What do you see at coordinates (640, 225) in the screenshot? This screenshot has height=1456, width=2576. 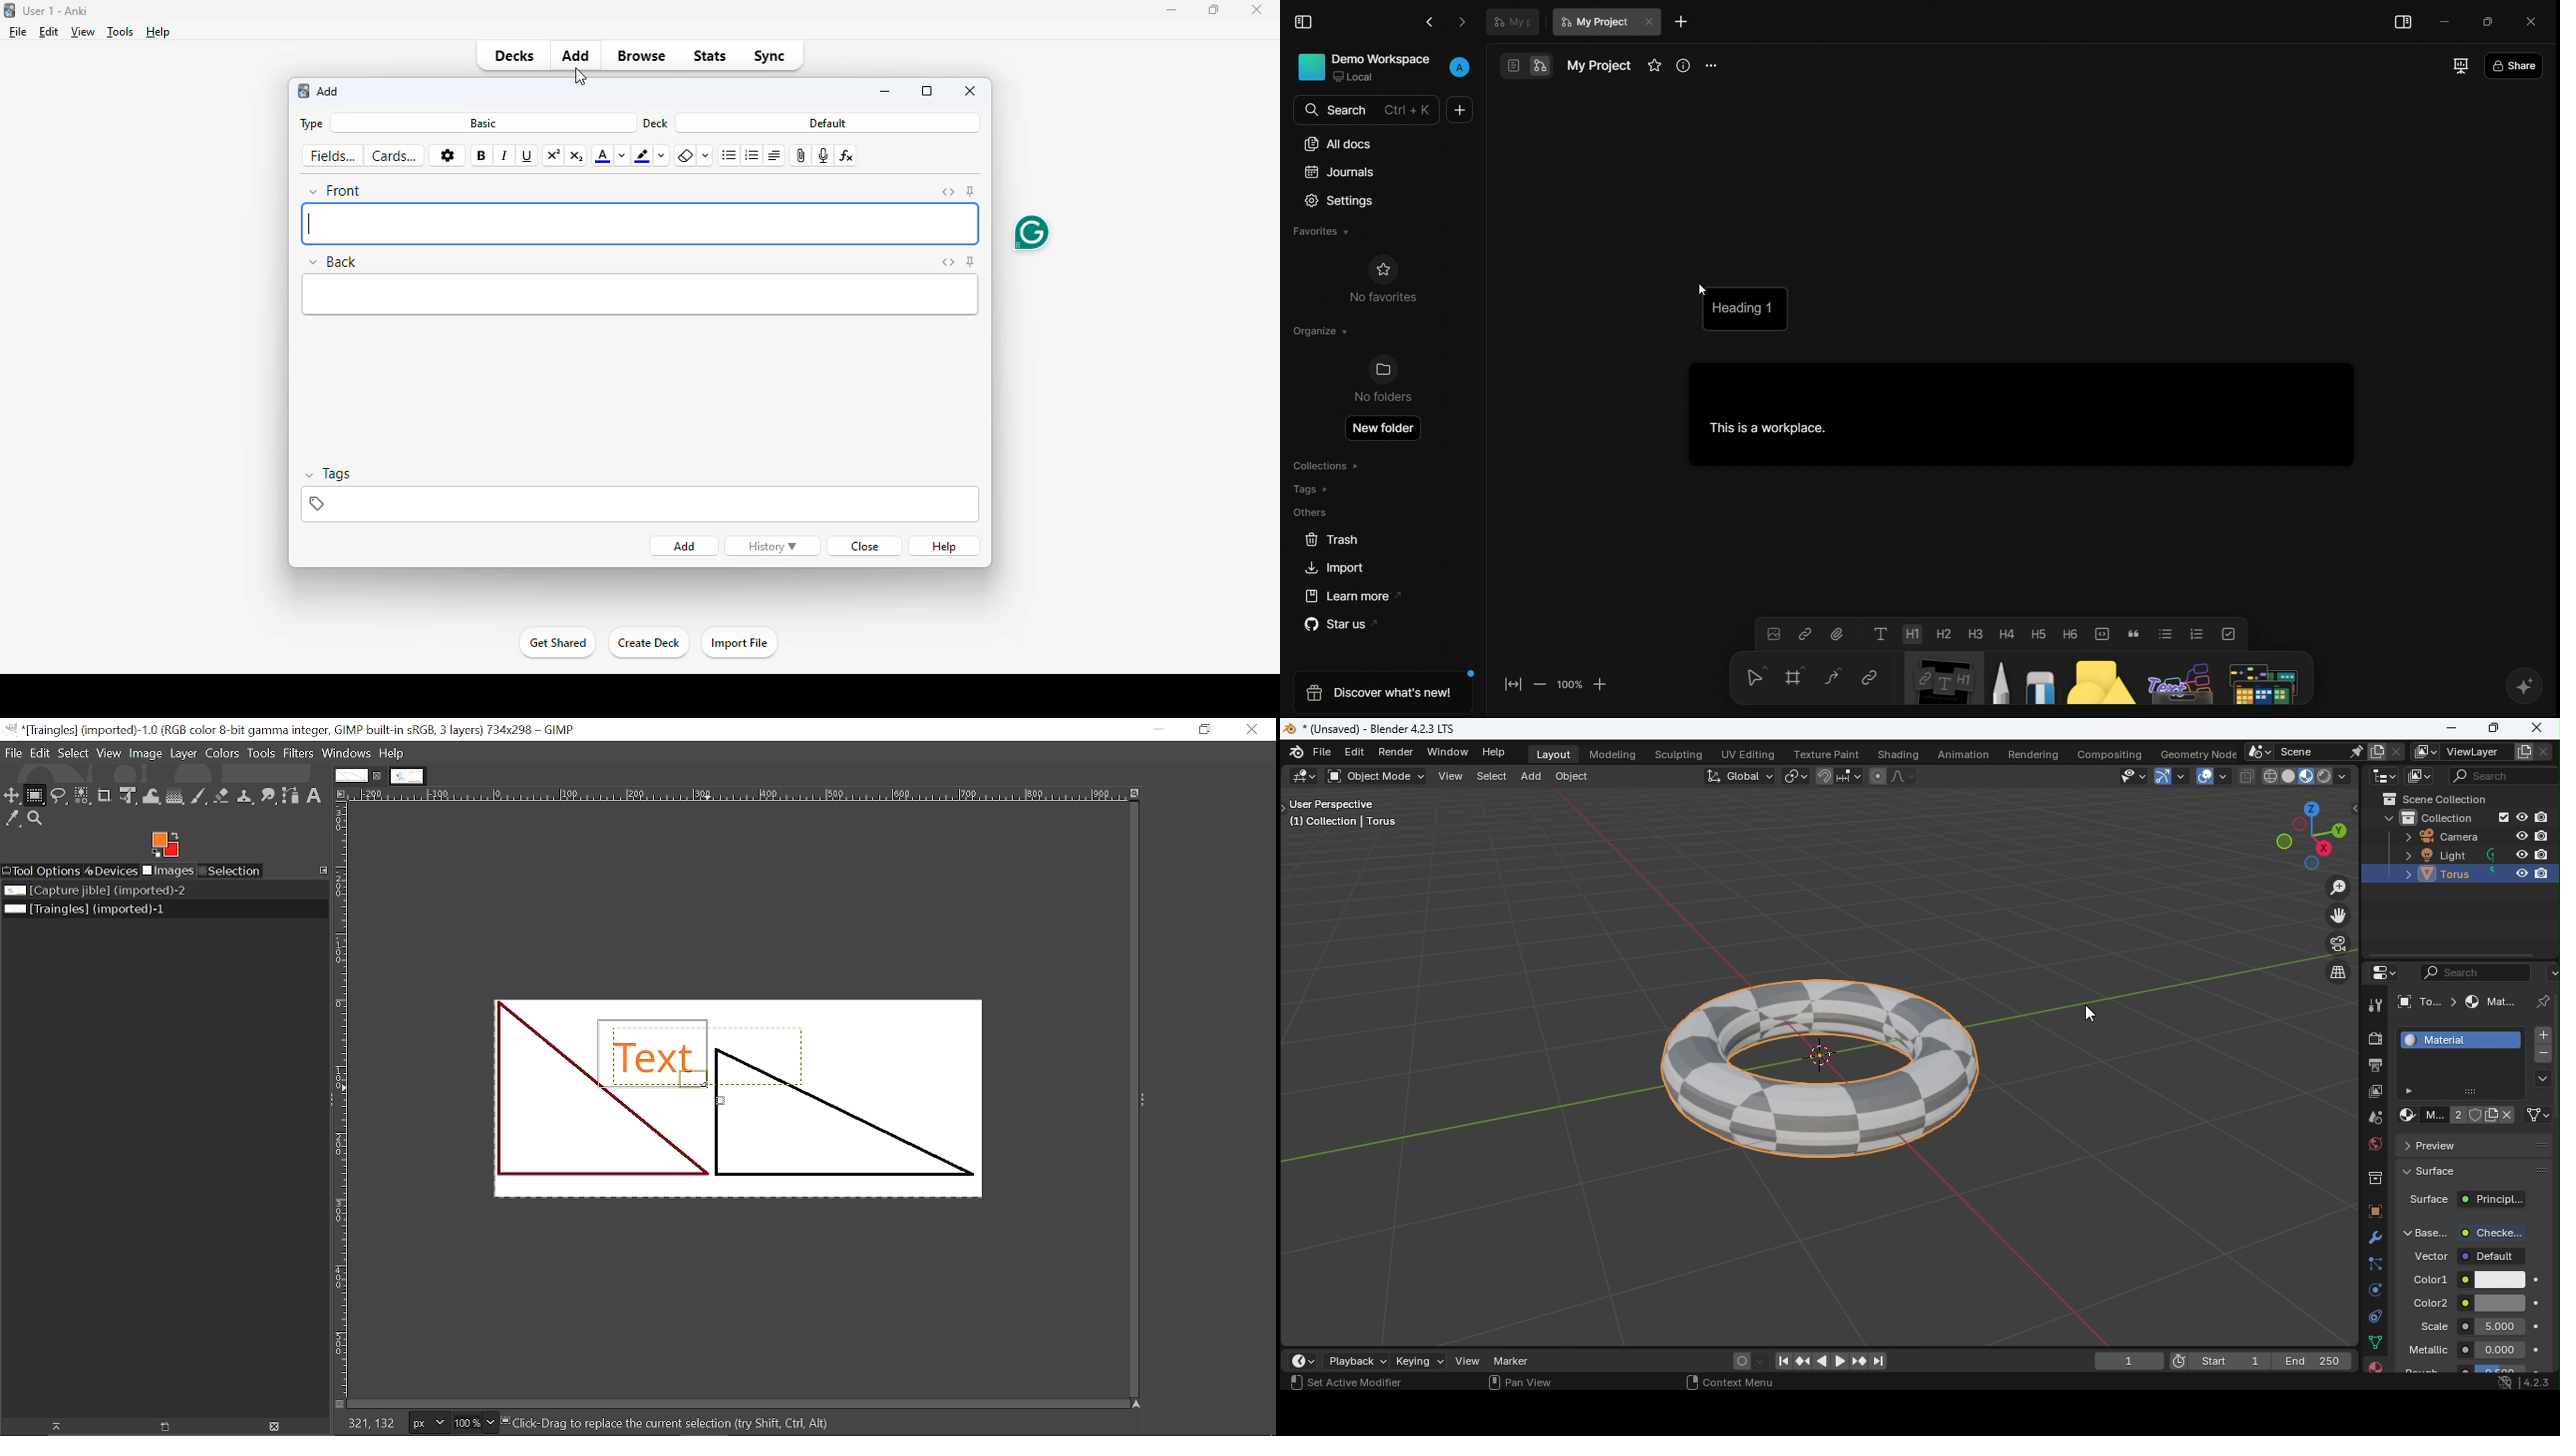 I see `typing front question` at bounding box center [640, 225].